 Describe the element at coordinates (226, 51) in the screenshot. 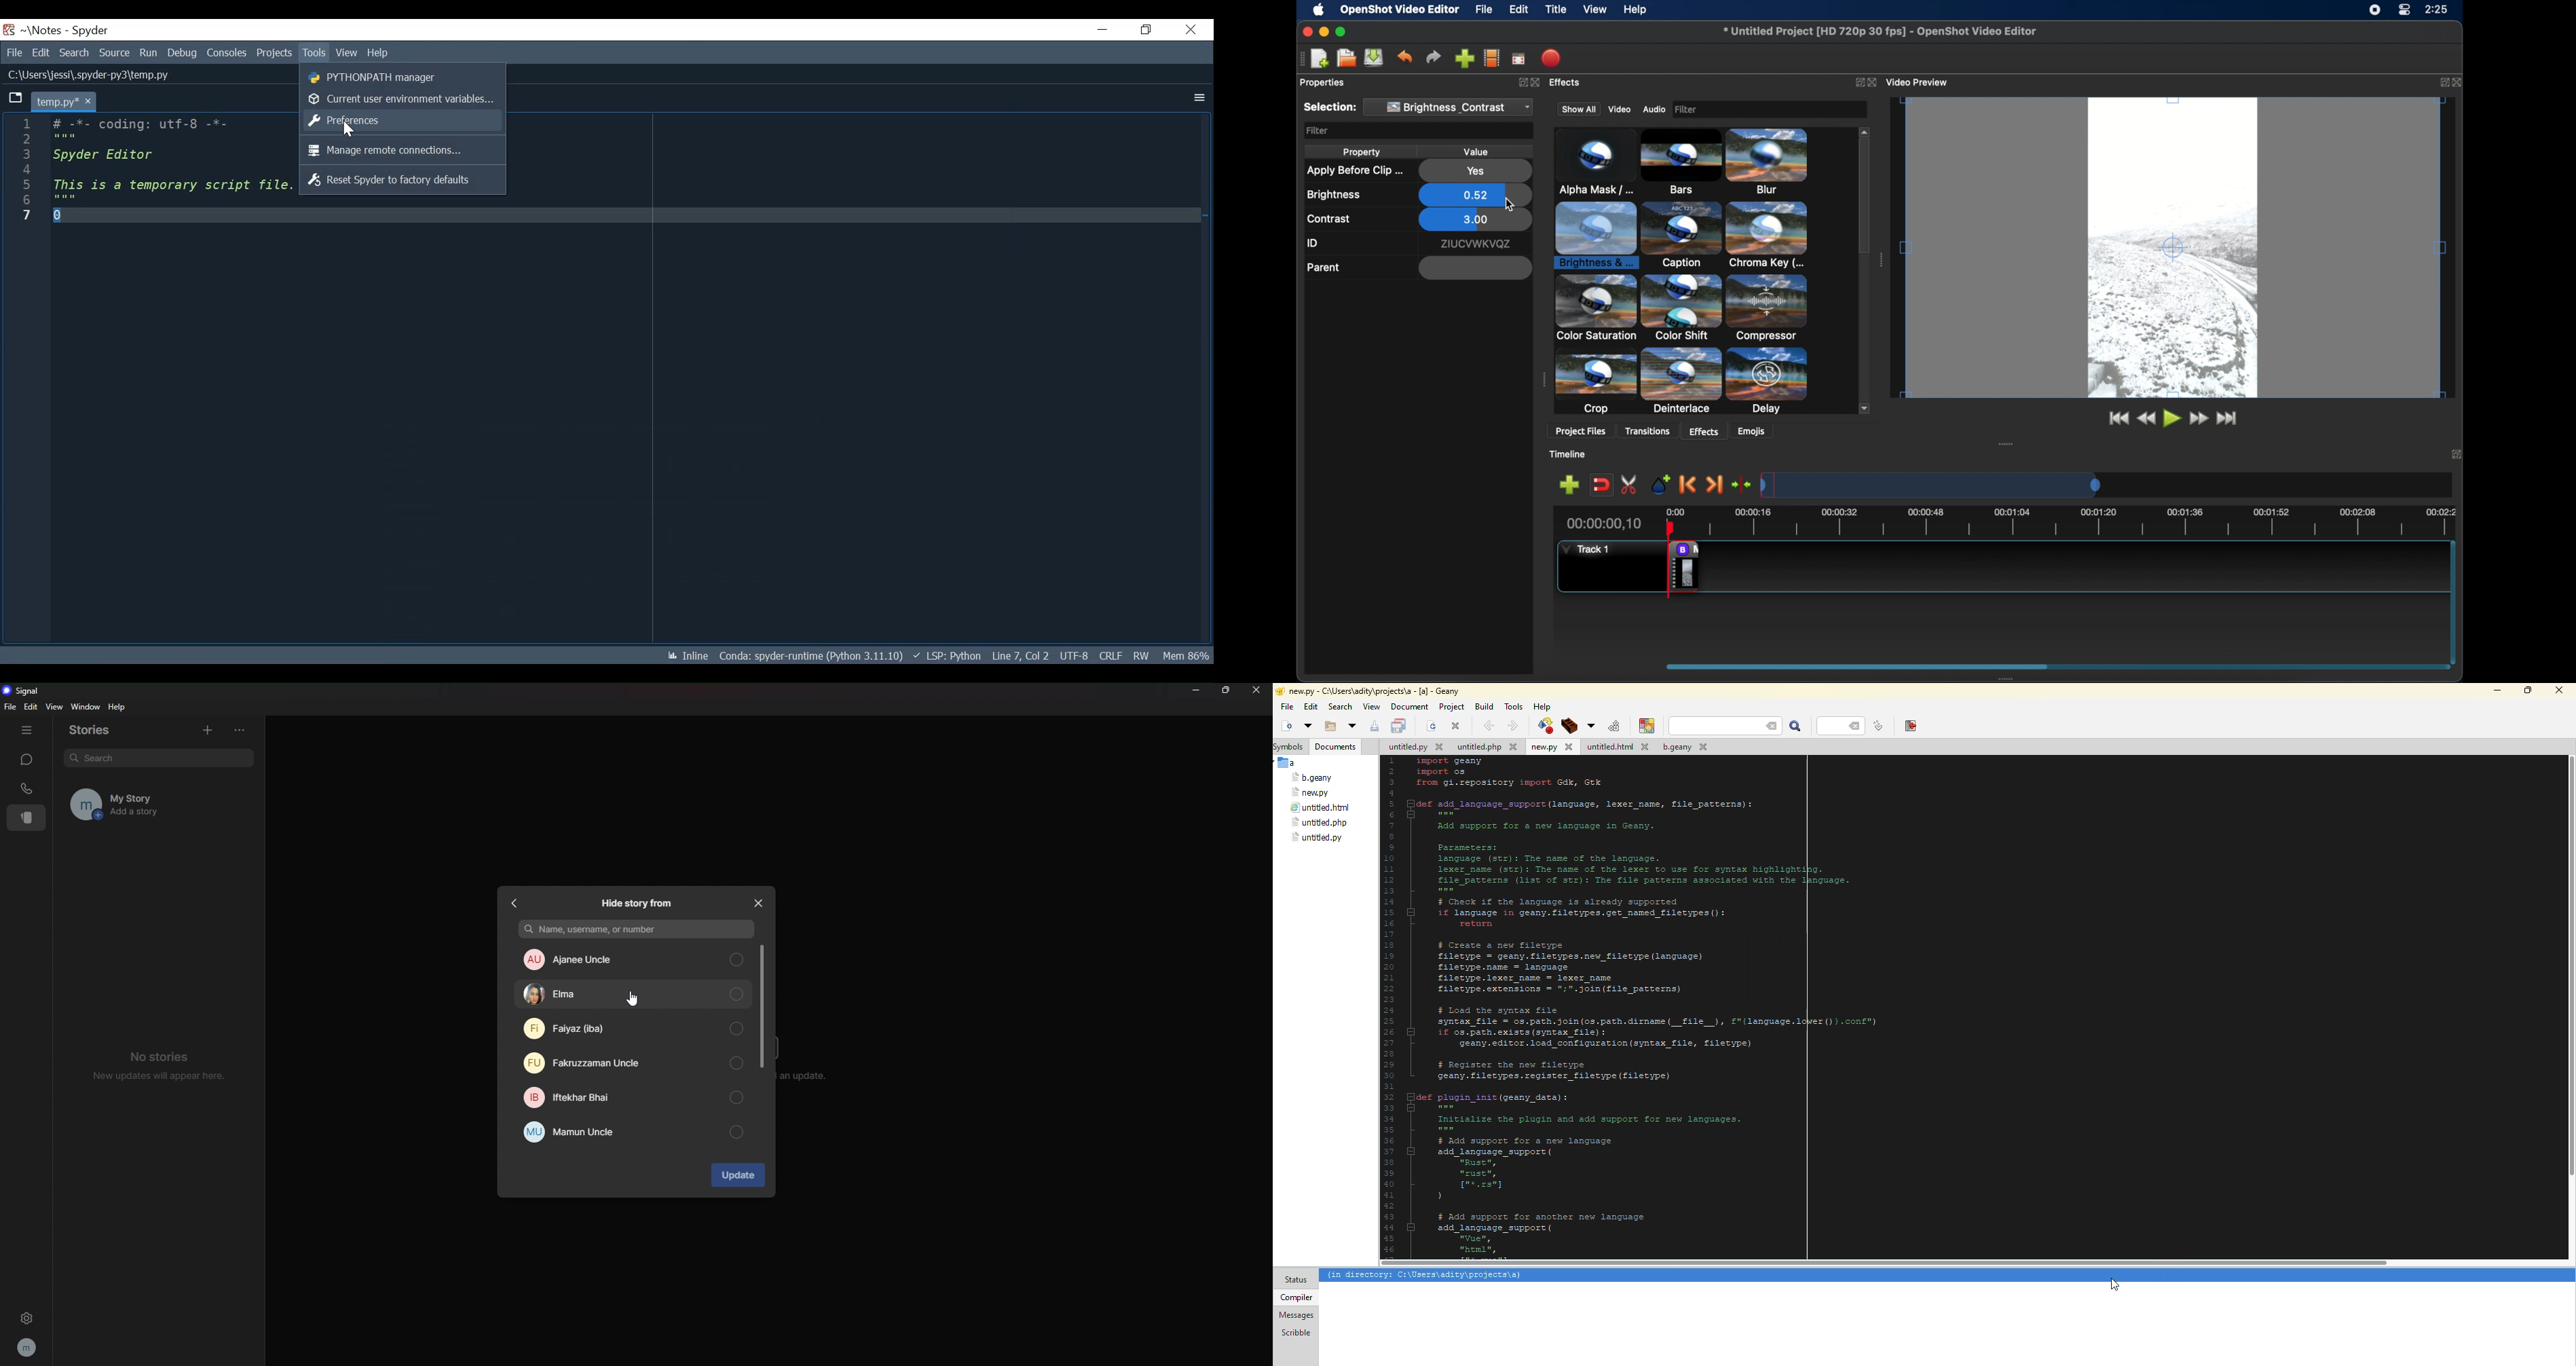

I see `Consoles` at that location.